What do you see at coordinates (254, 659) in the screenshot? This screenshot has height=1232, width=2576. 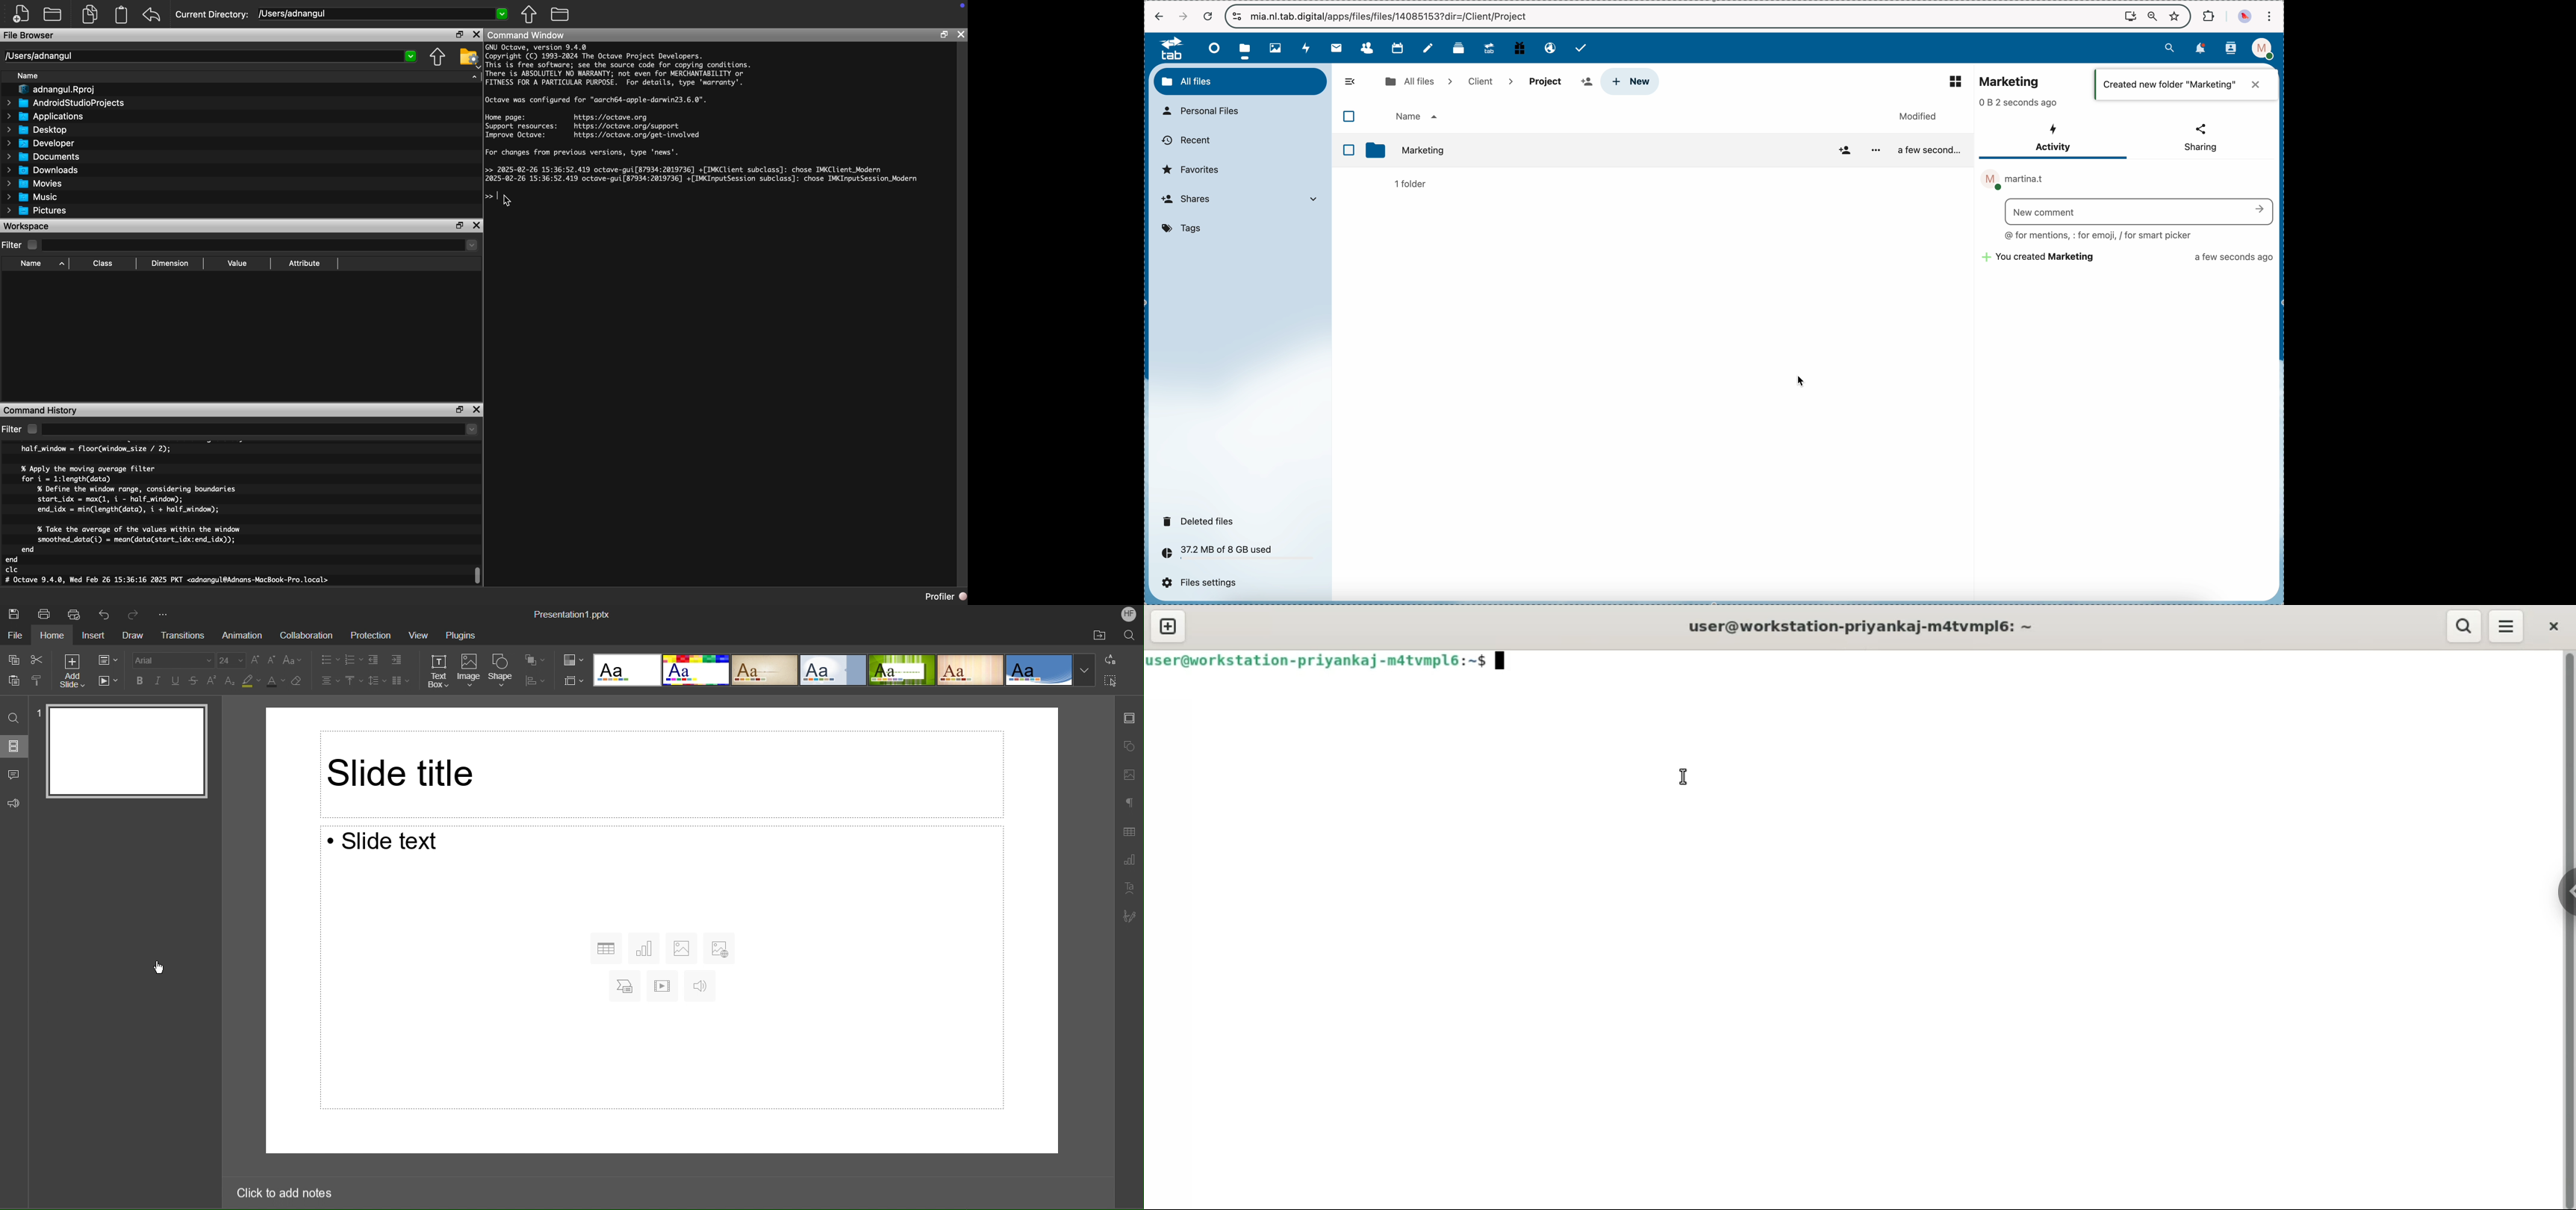 I see `increase font size` at bounding box center [254, 659].